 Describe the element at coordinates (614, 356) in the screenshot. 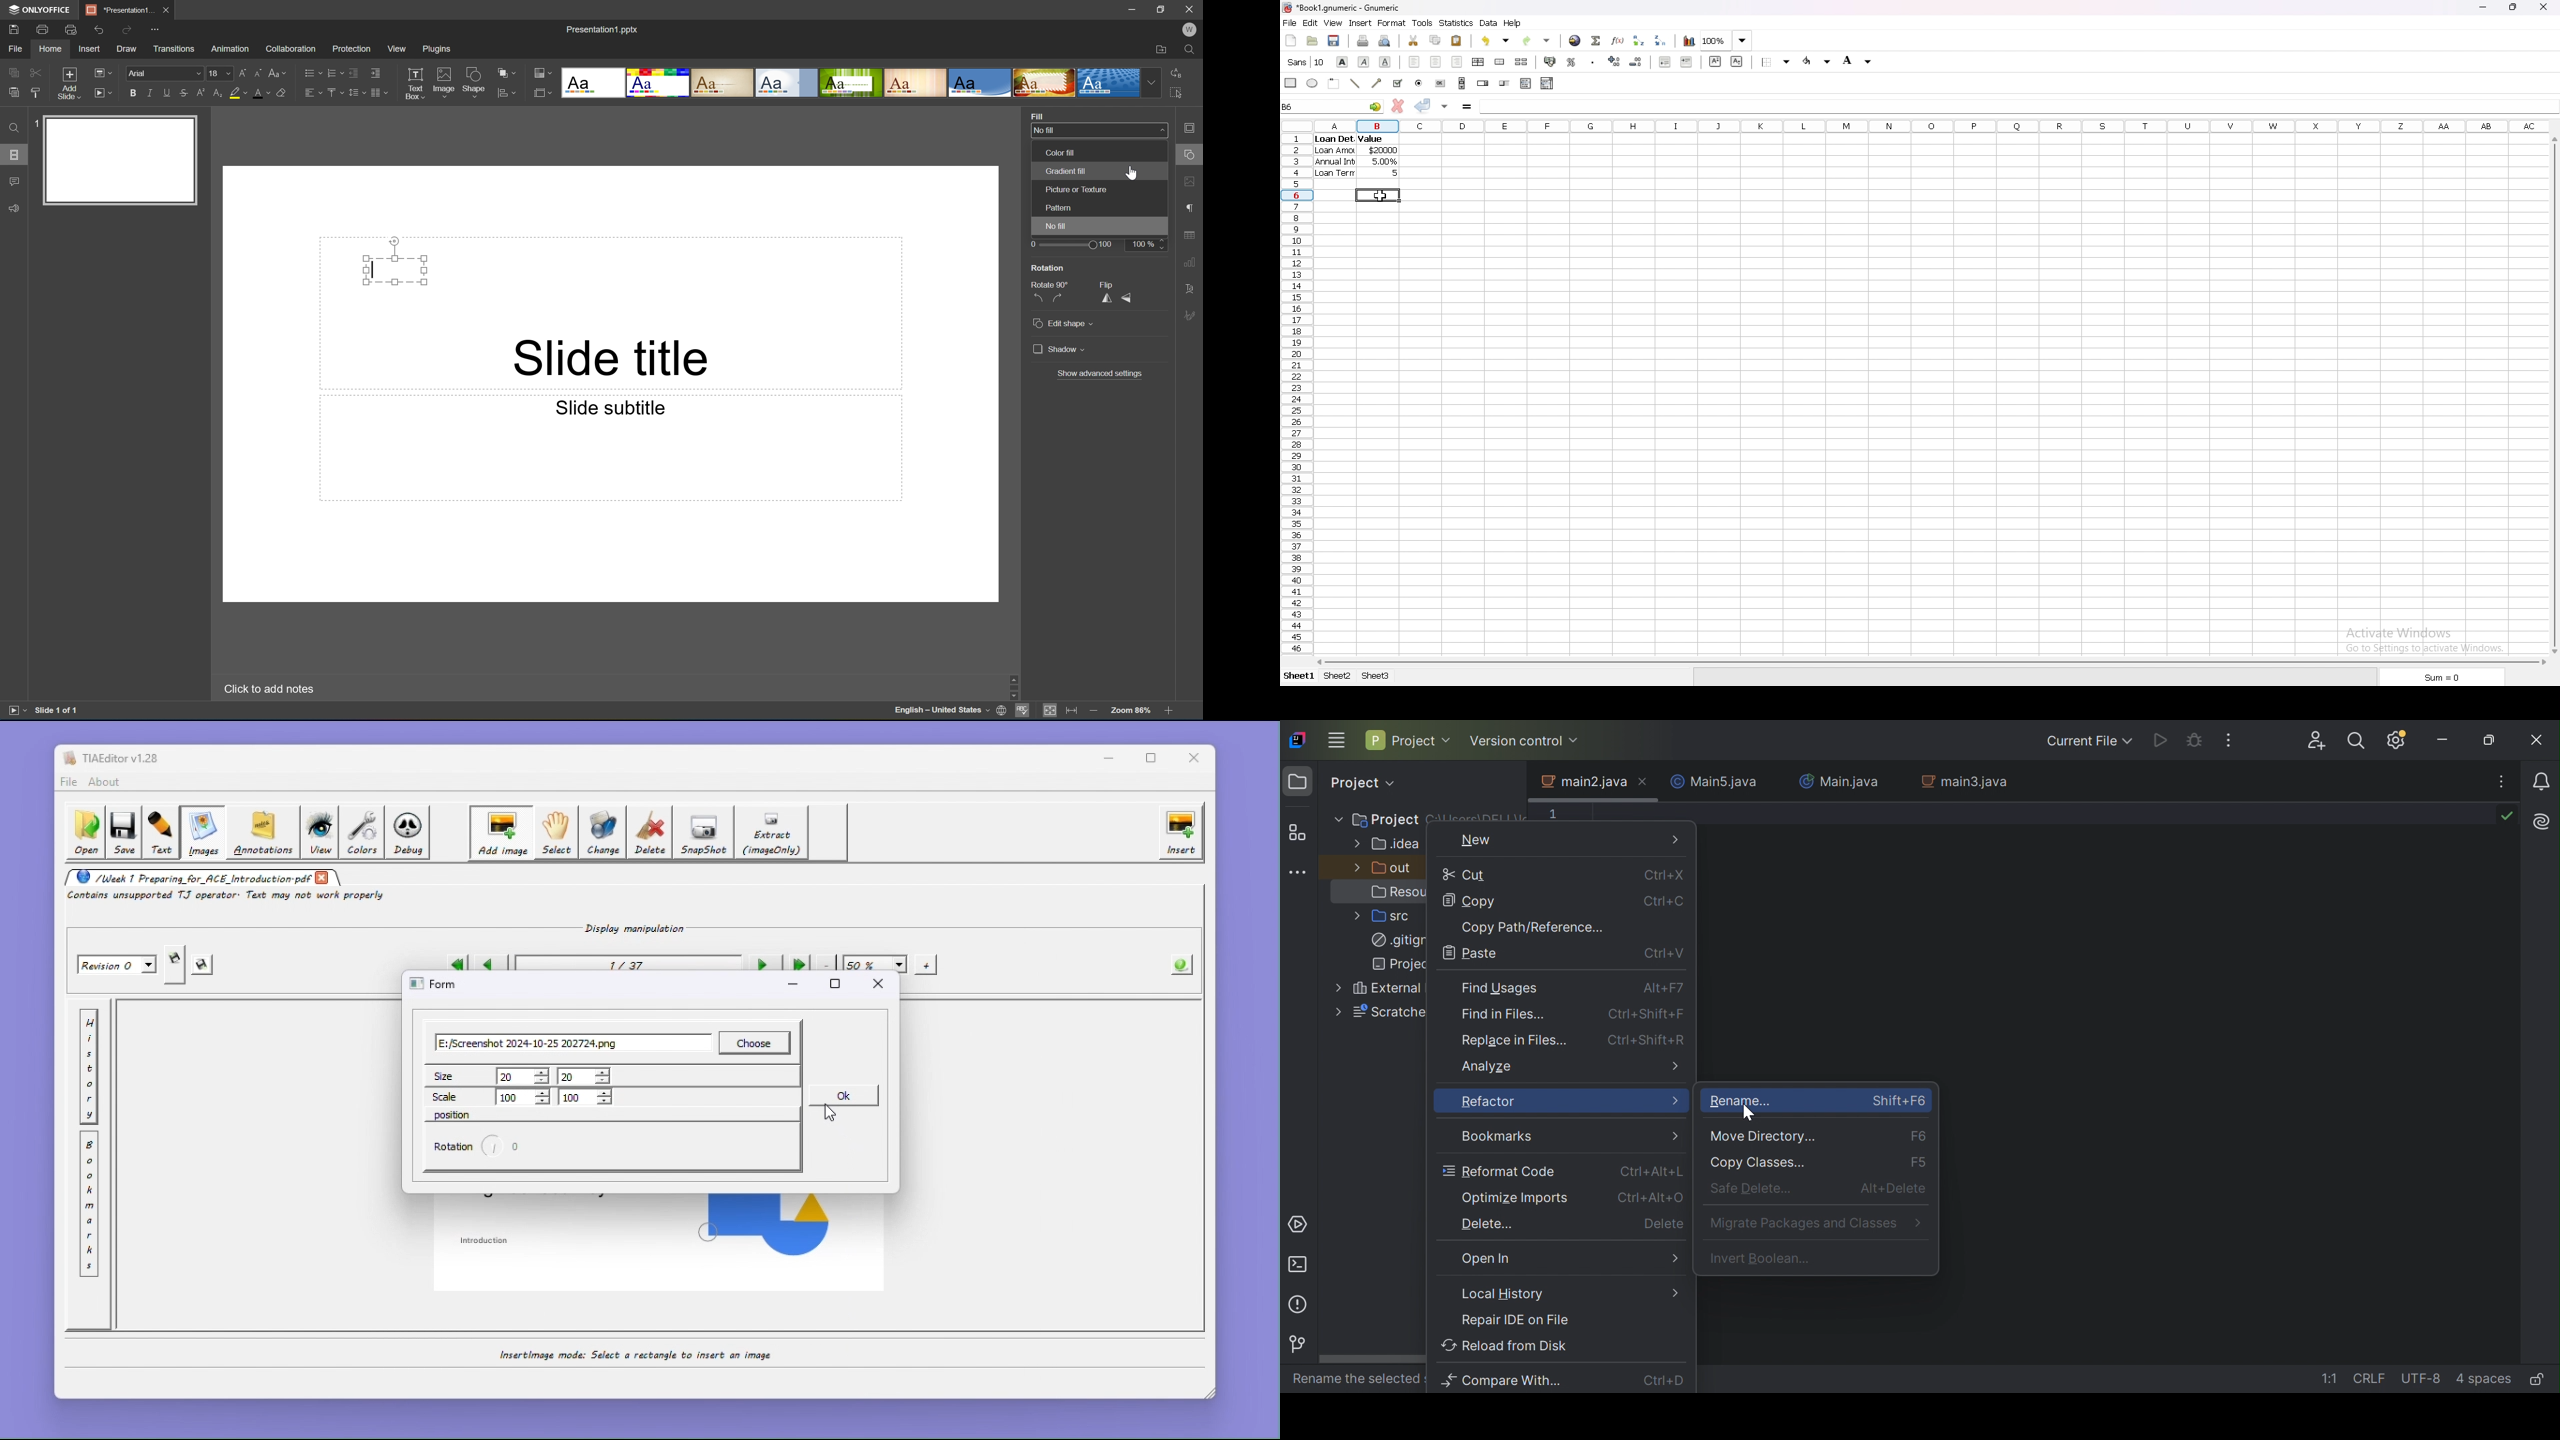

I see `Slide title` at that location.